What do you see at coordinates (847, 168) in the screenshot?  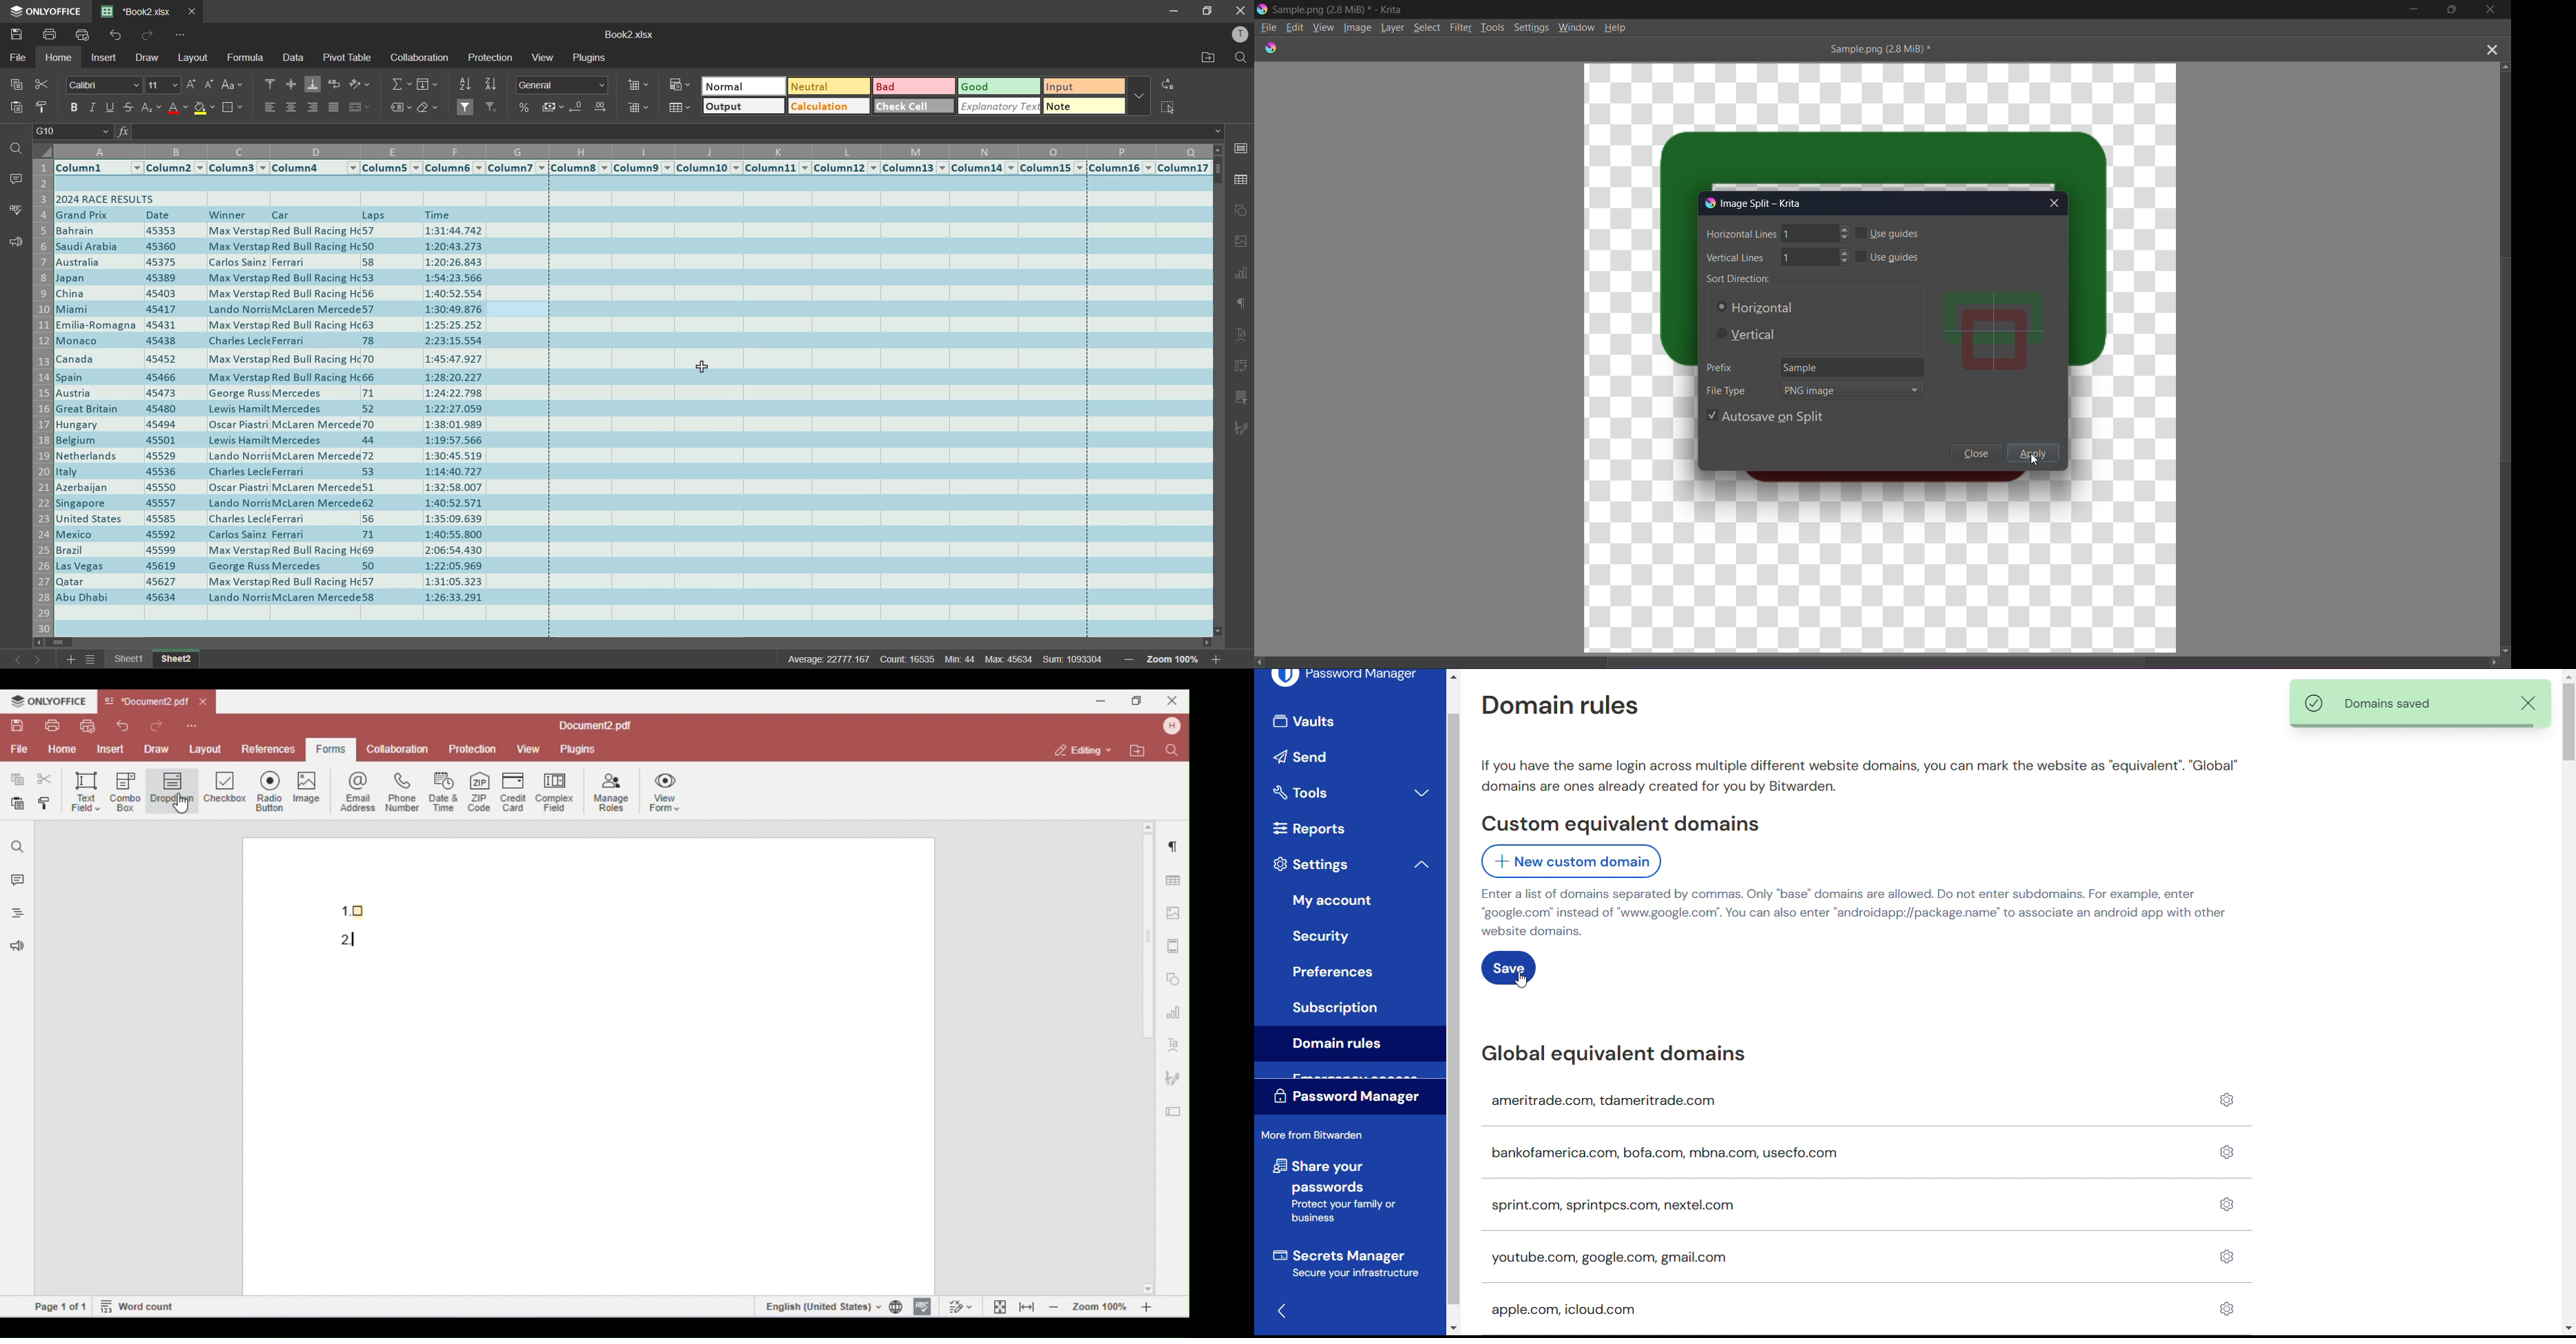 I see `Column ` at bounding box center [847, 168].